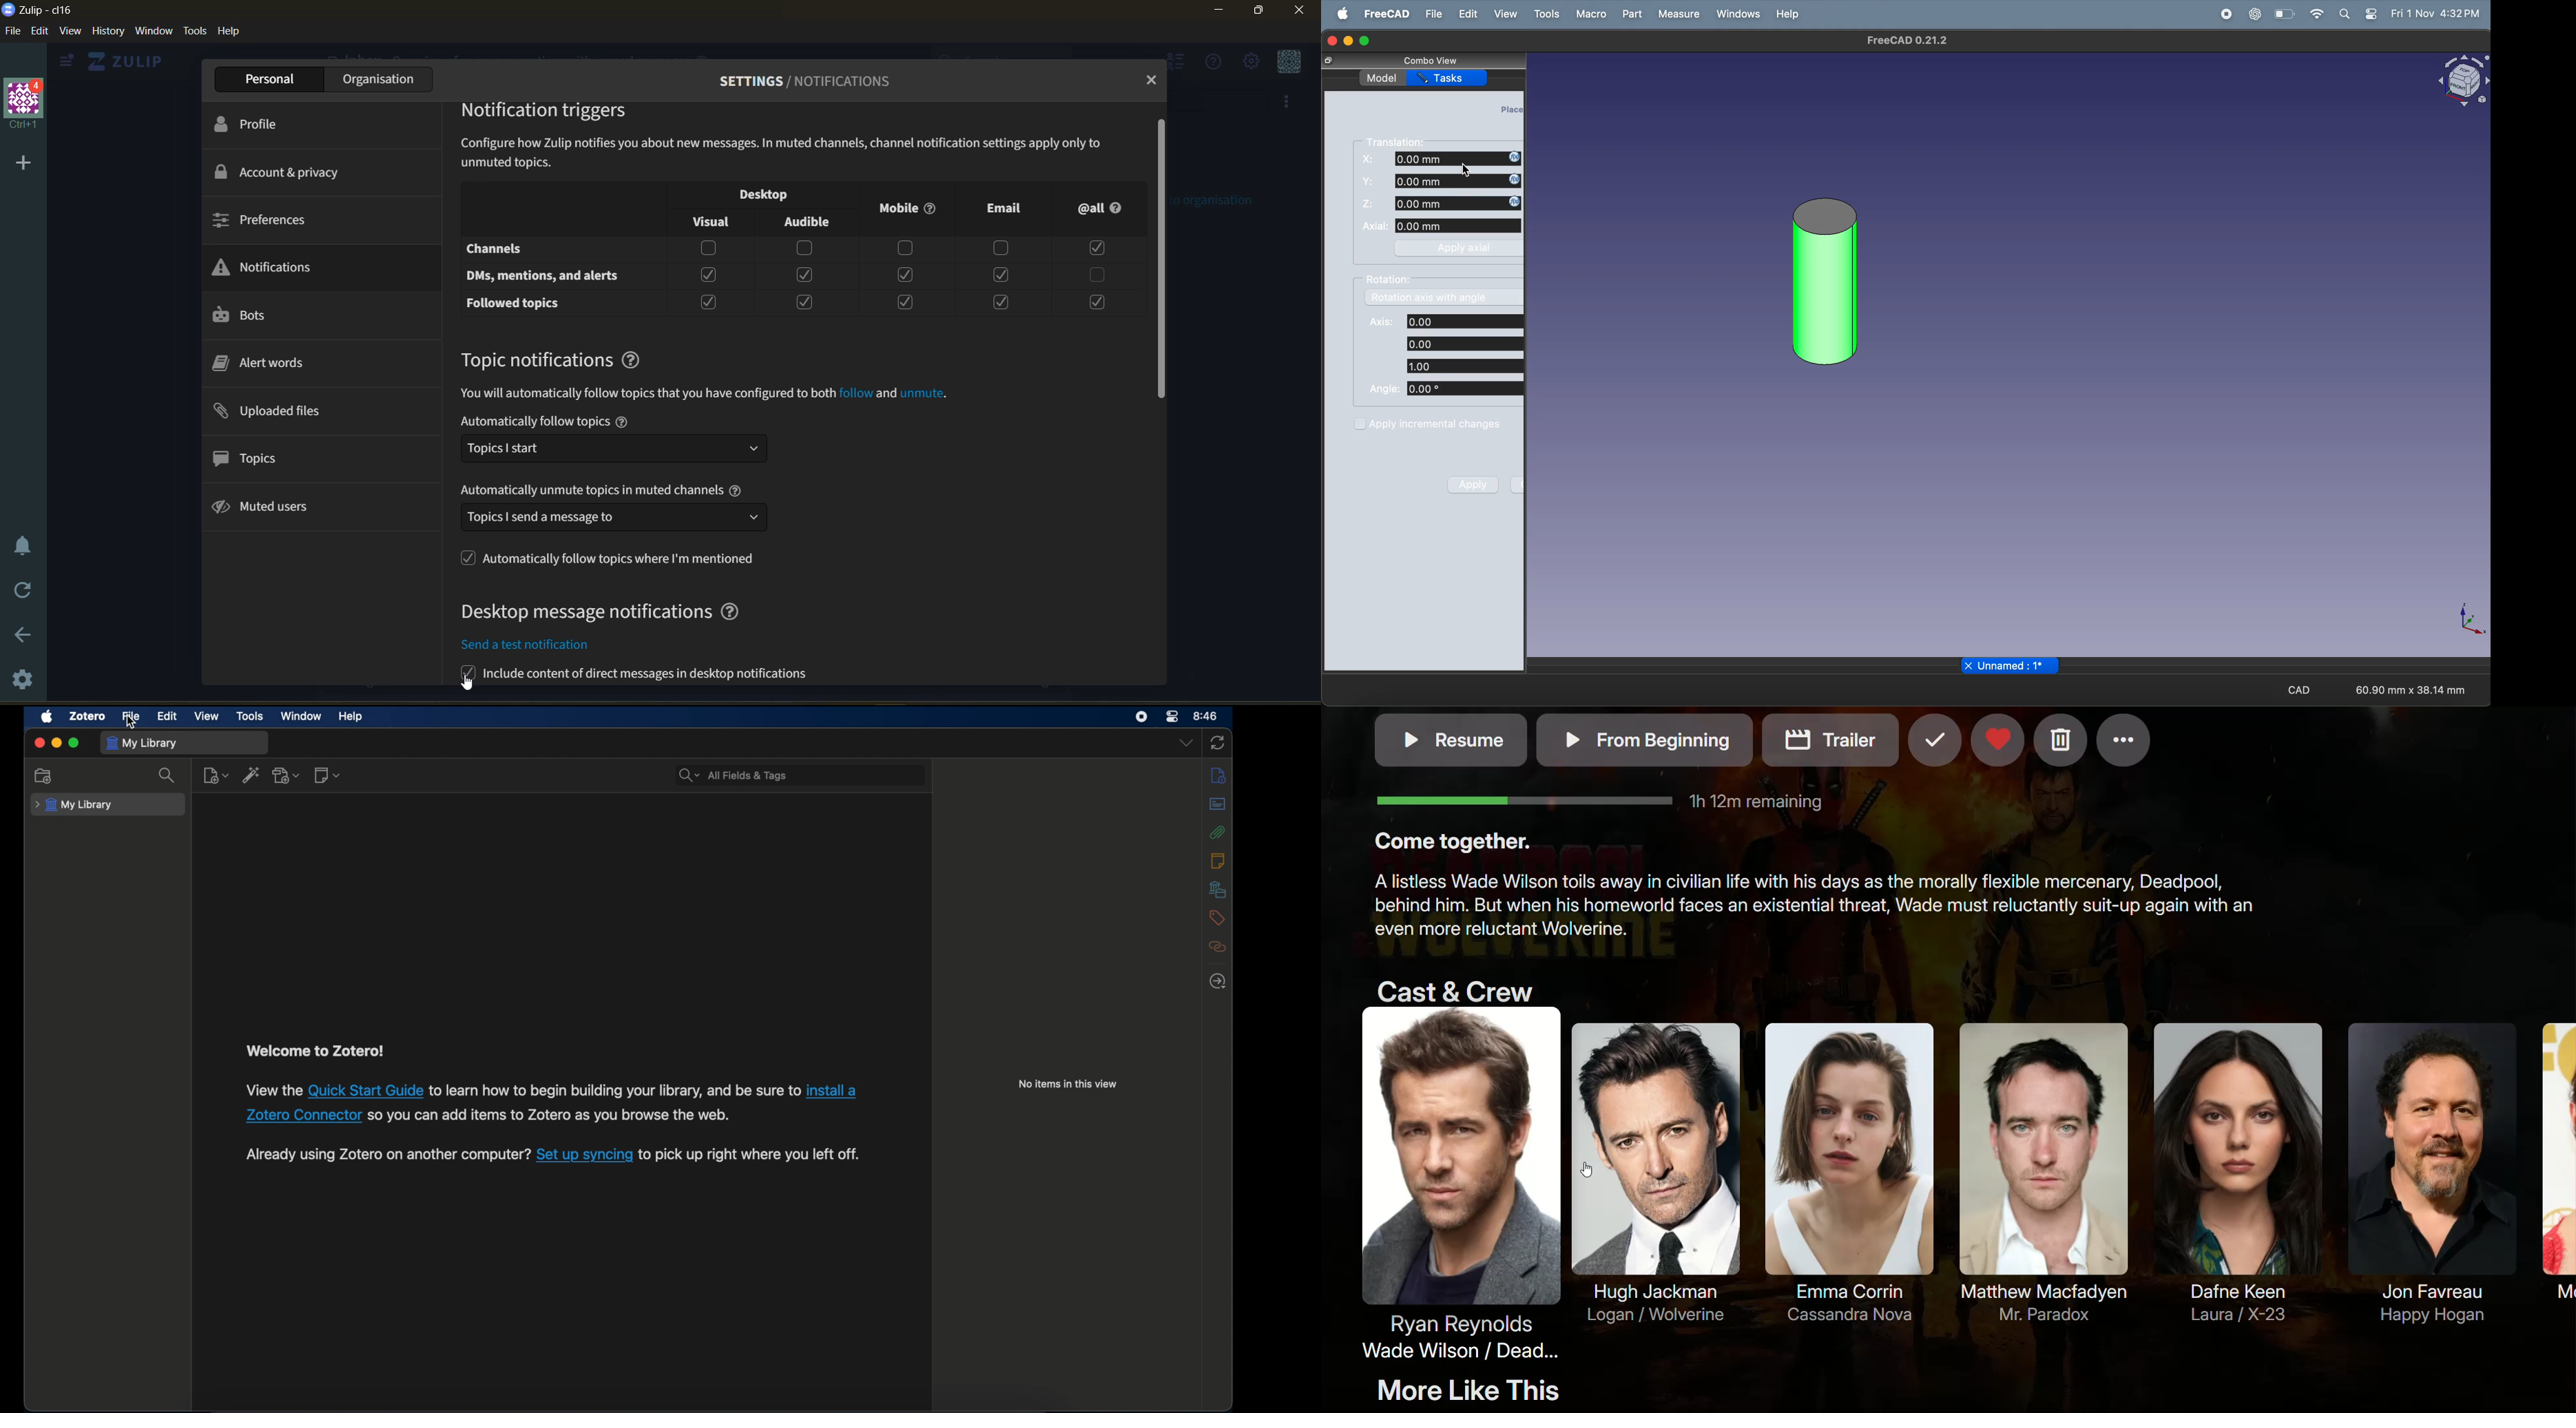 The width and height of the screenshot is (2576, 1428). I want to click on information, so click(707, 394).